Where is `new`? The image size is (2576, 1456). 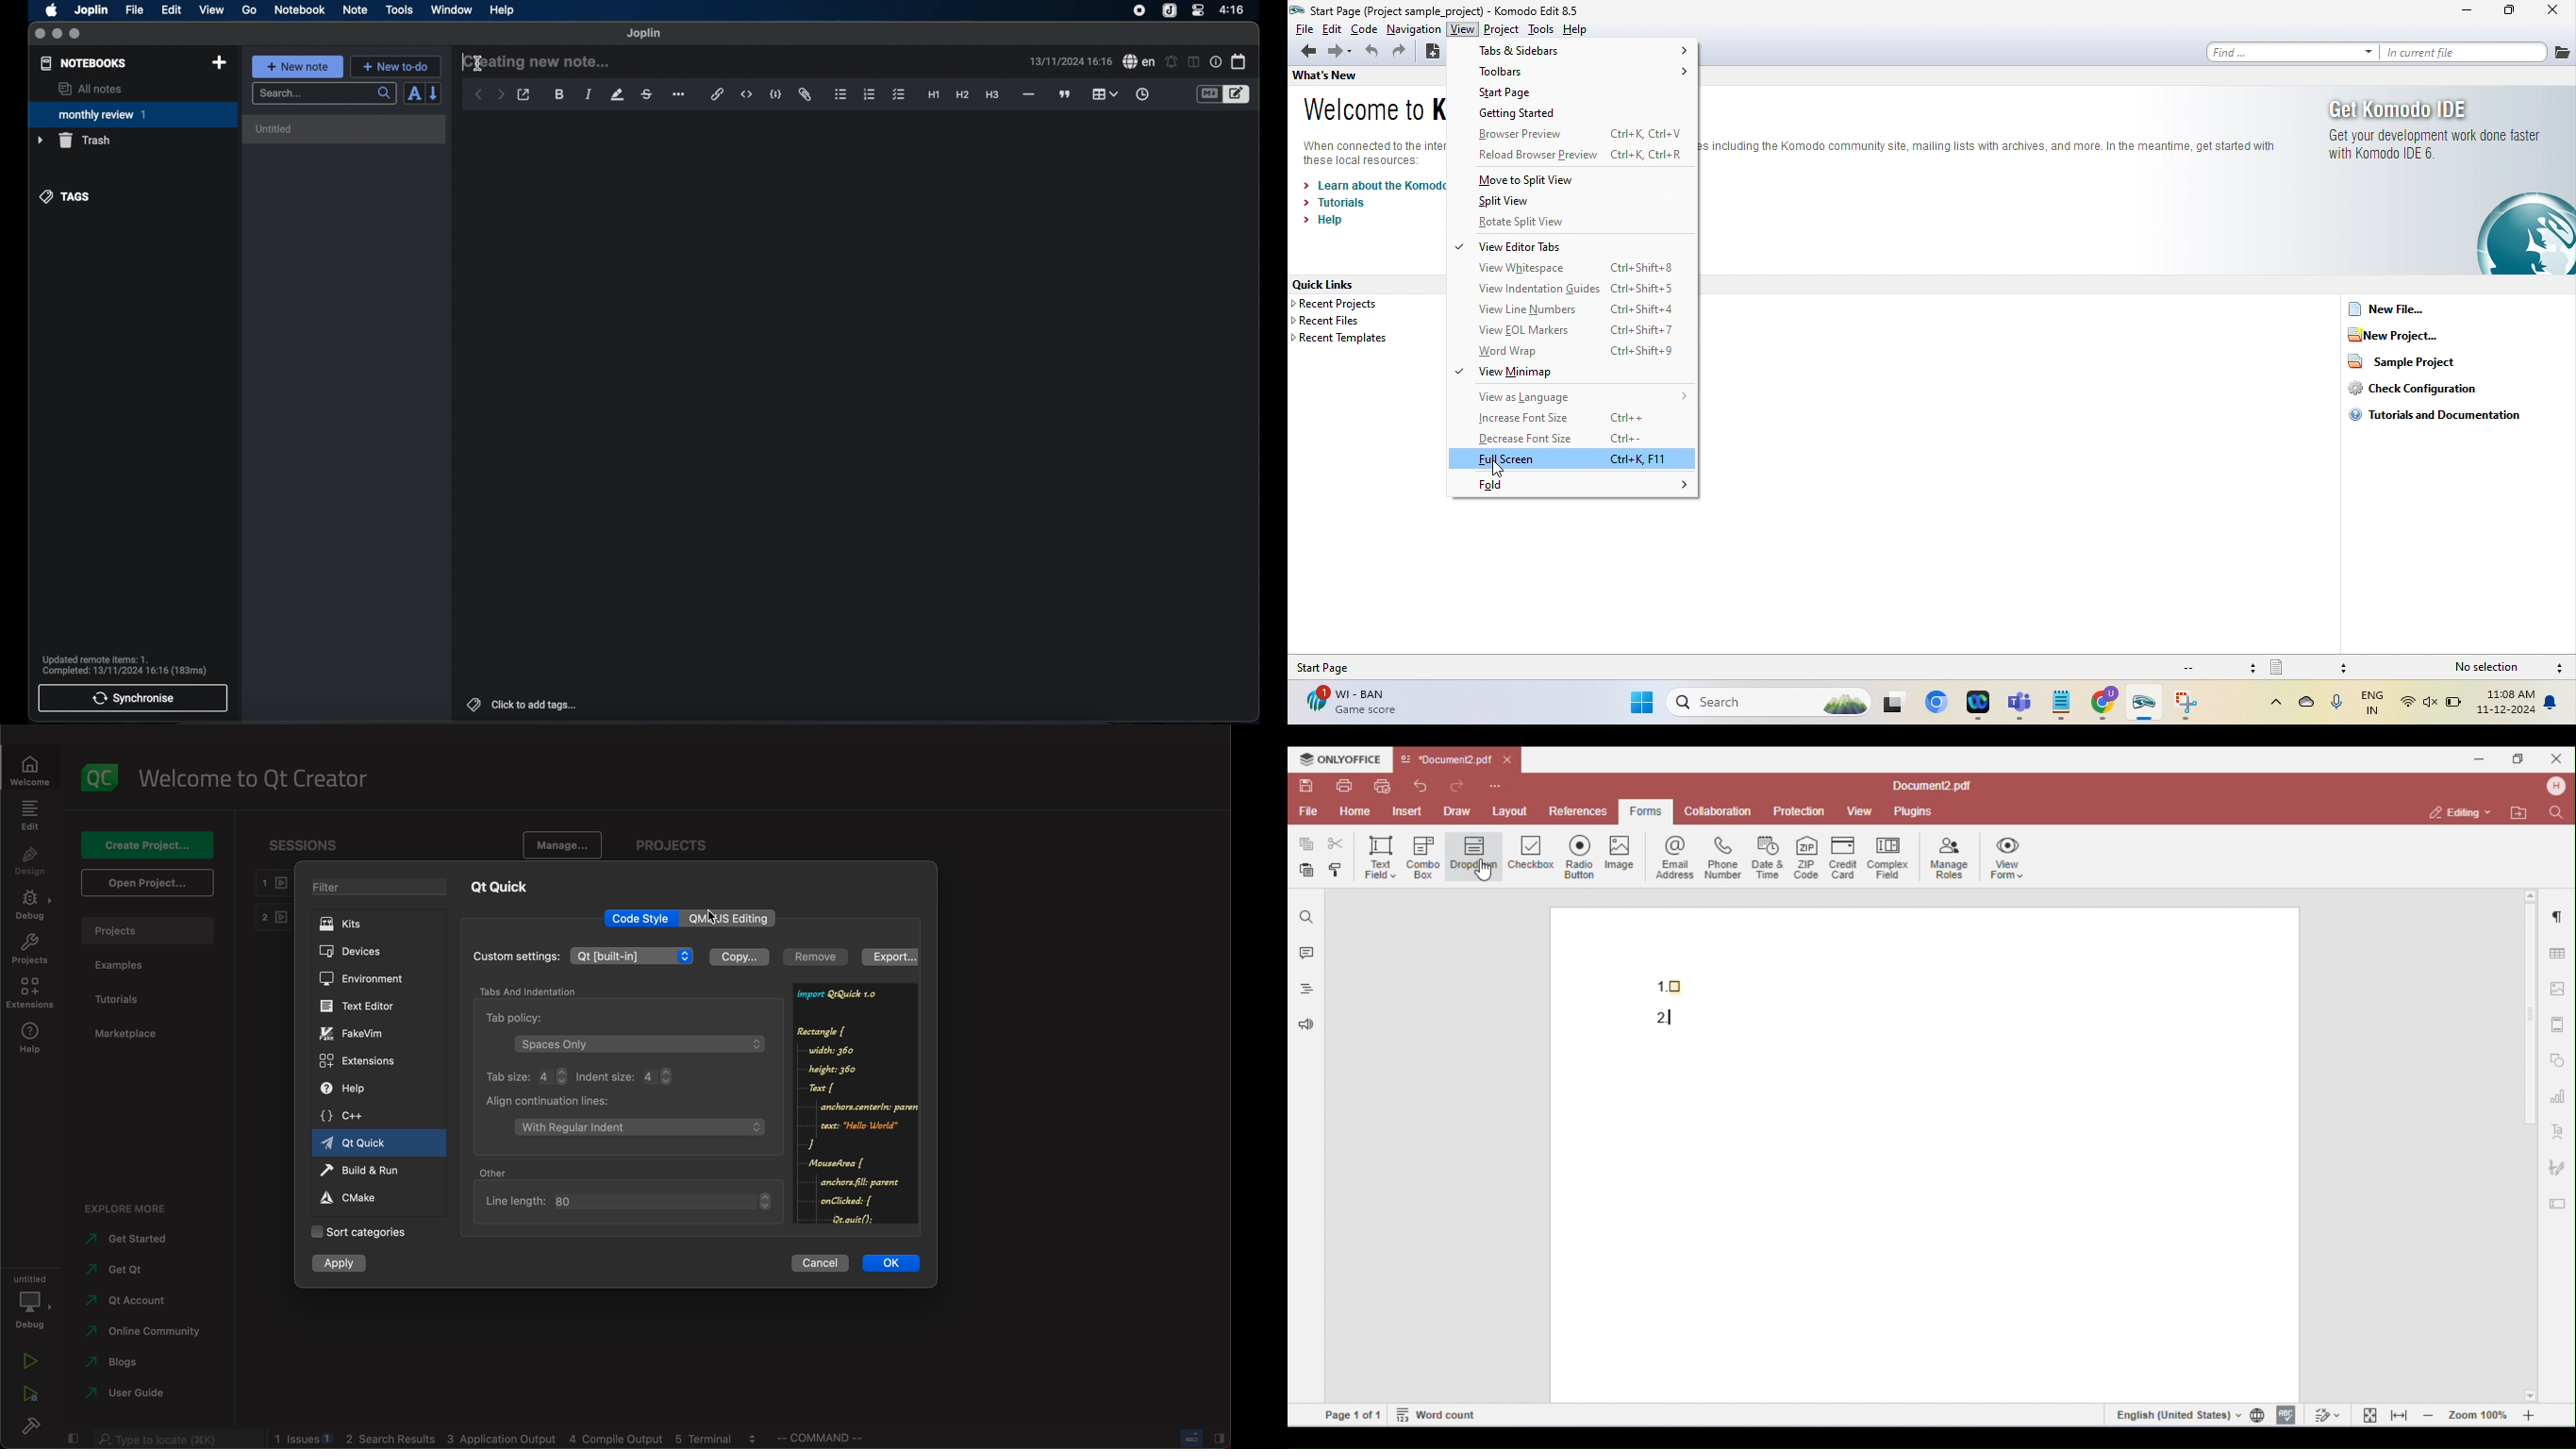 new is located at coordinates (1431, 54).